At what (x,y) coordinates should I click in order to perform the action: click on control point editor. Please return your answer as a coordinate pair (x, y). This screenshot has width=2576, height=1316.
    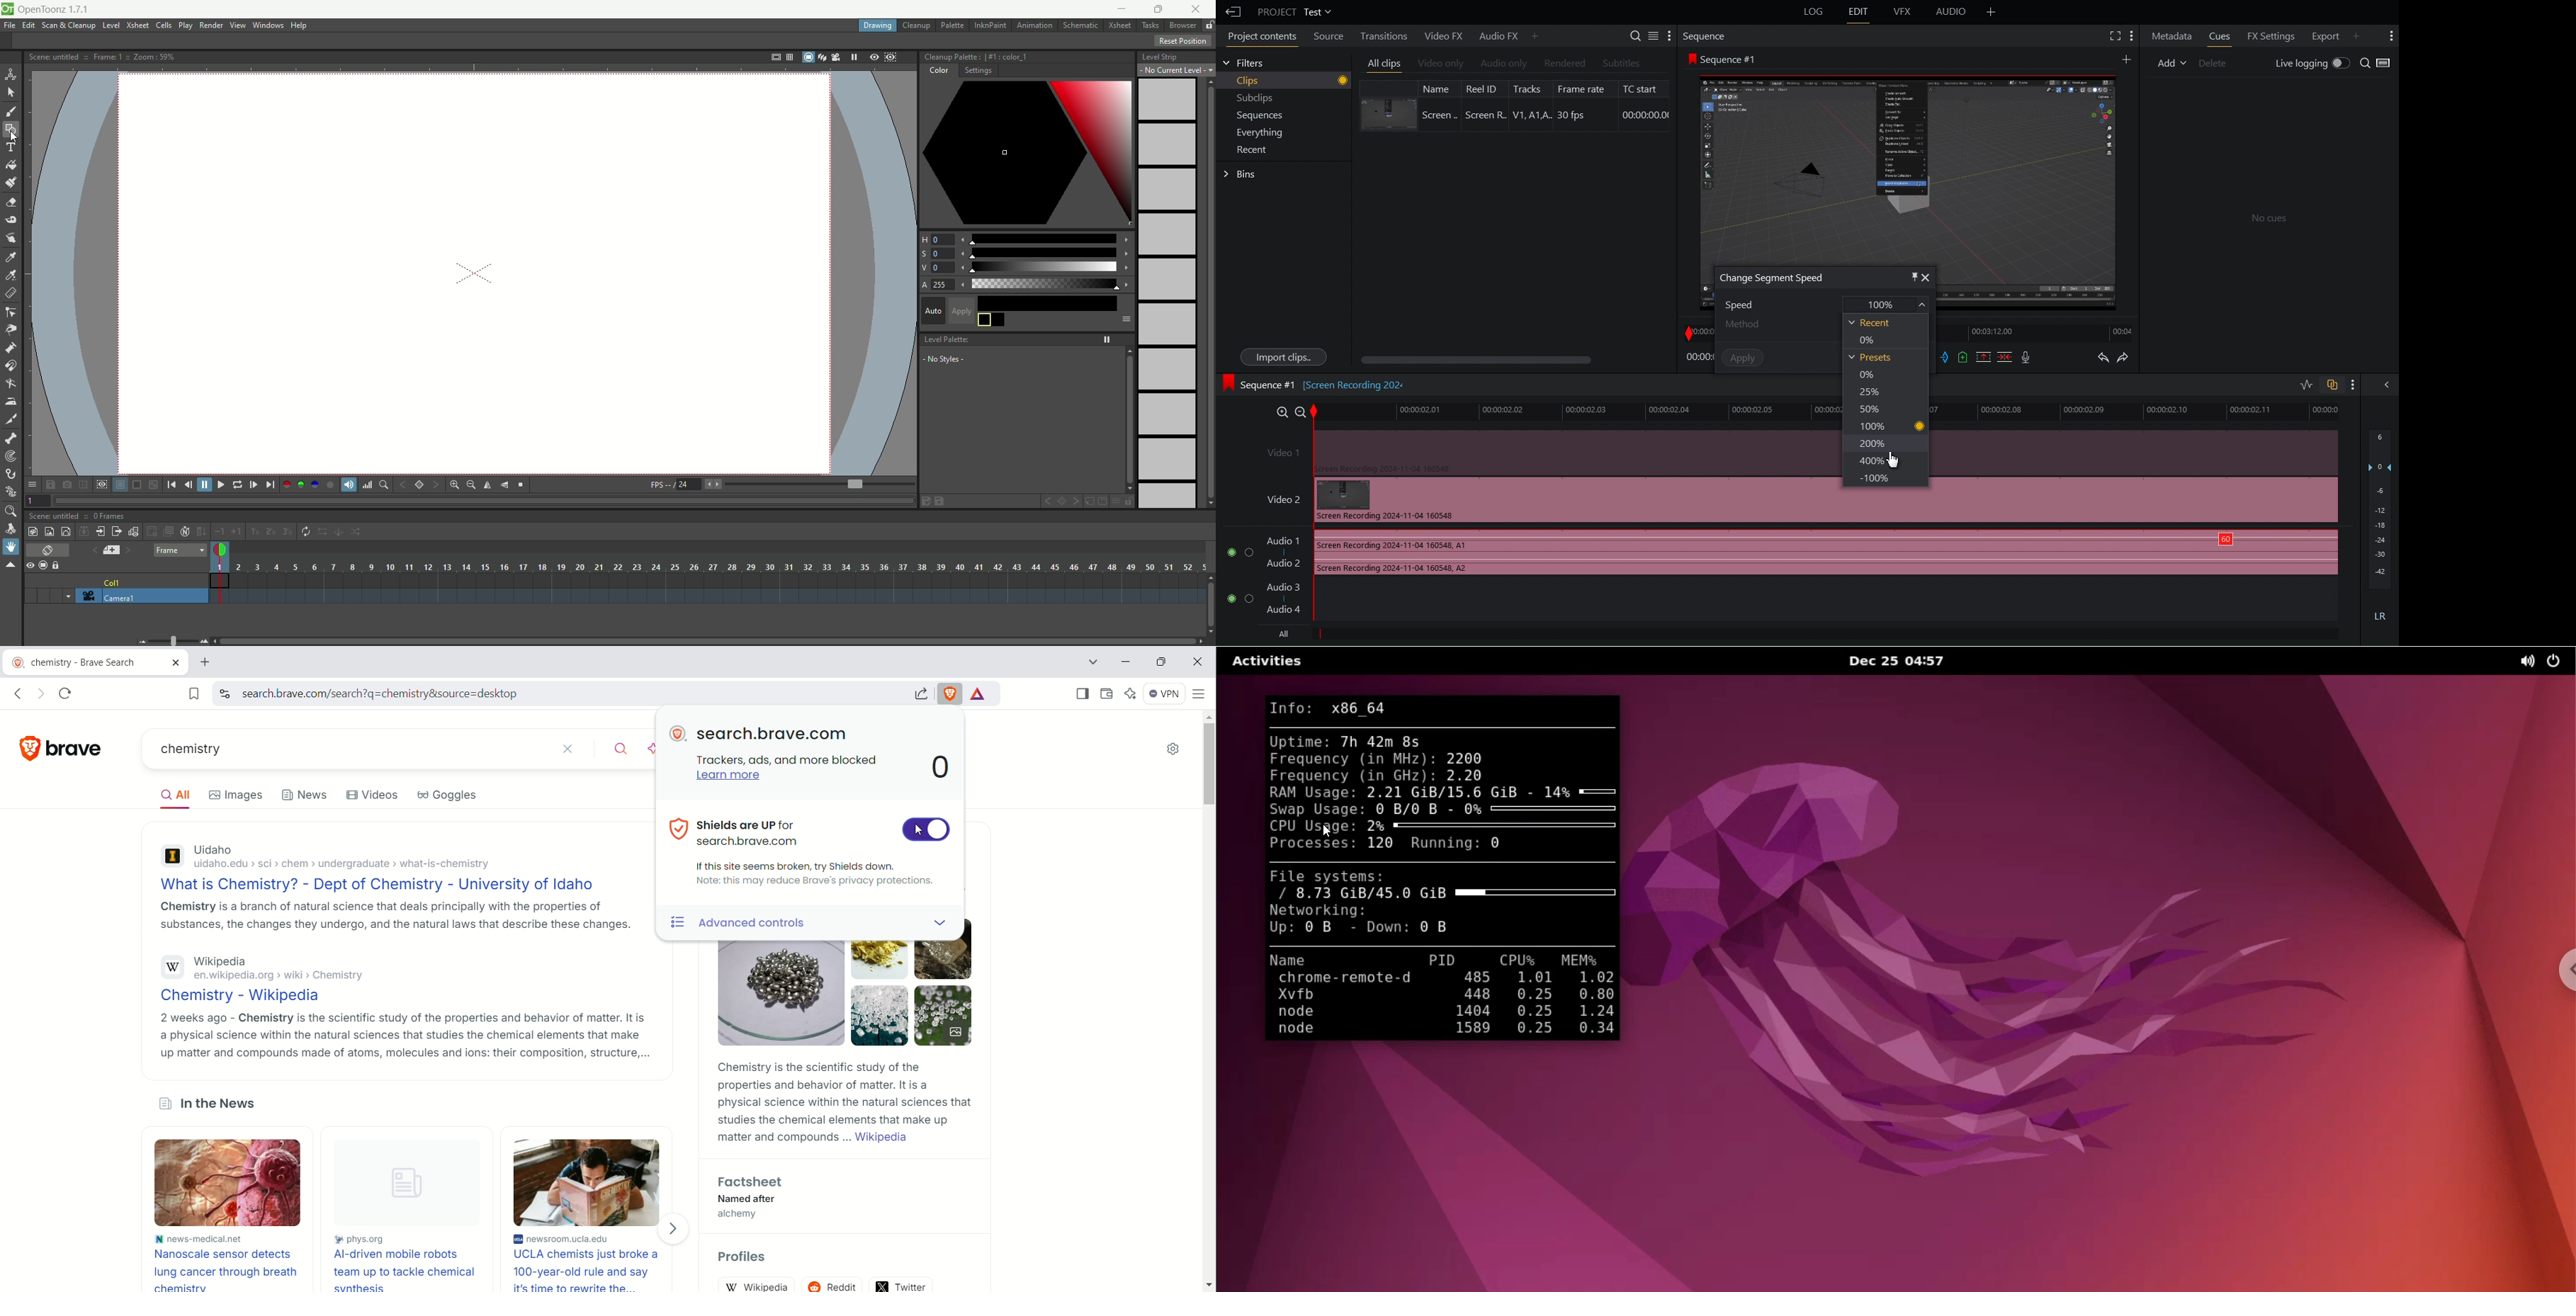
    Looking at the image, I should click on (11, 314).